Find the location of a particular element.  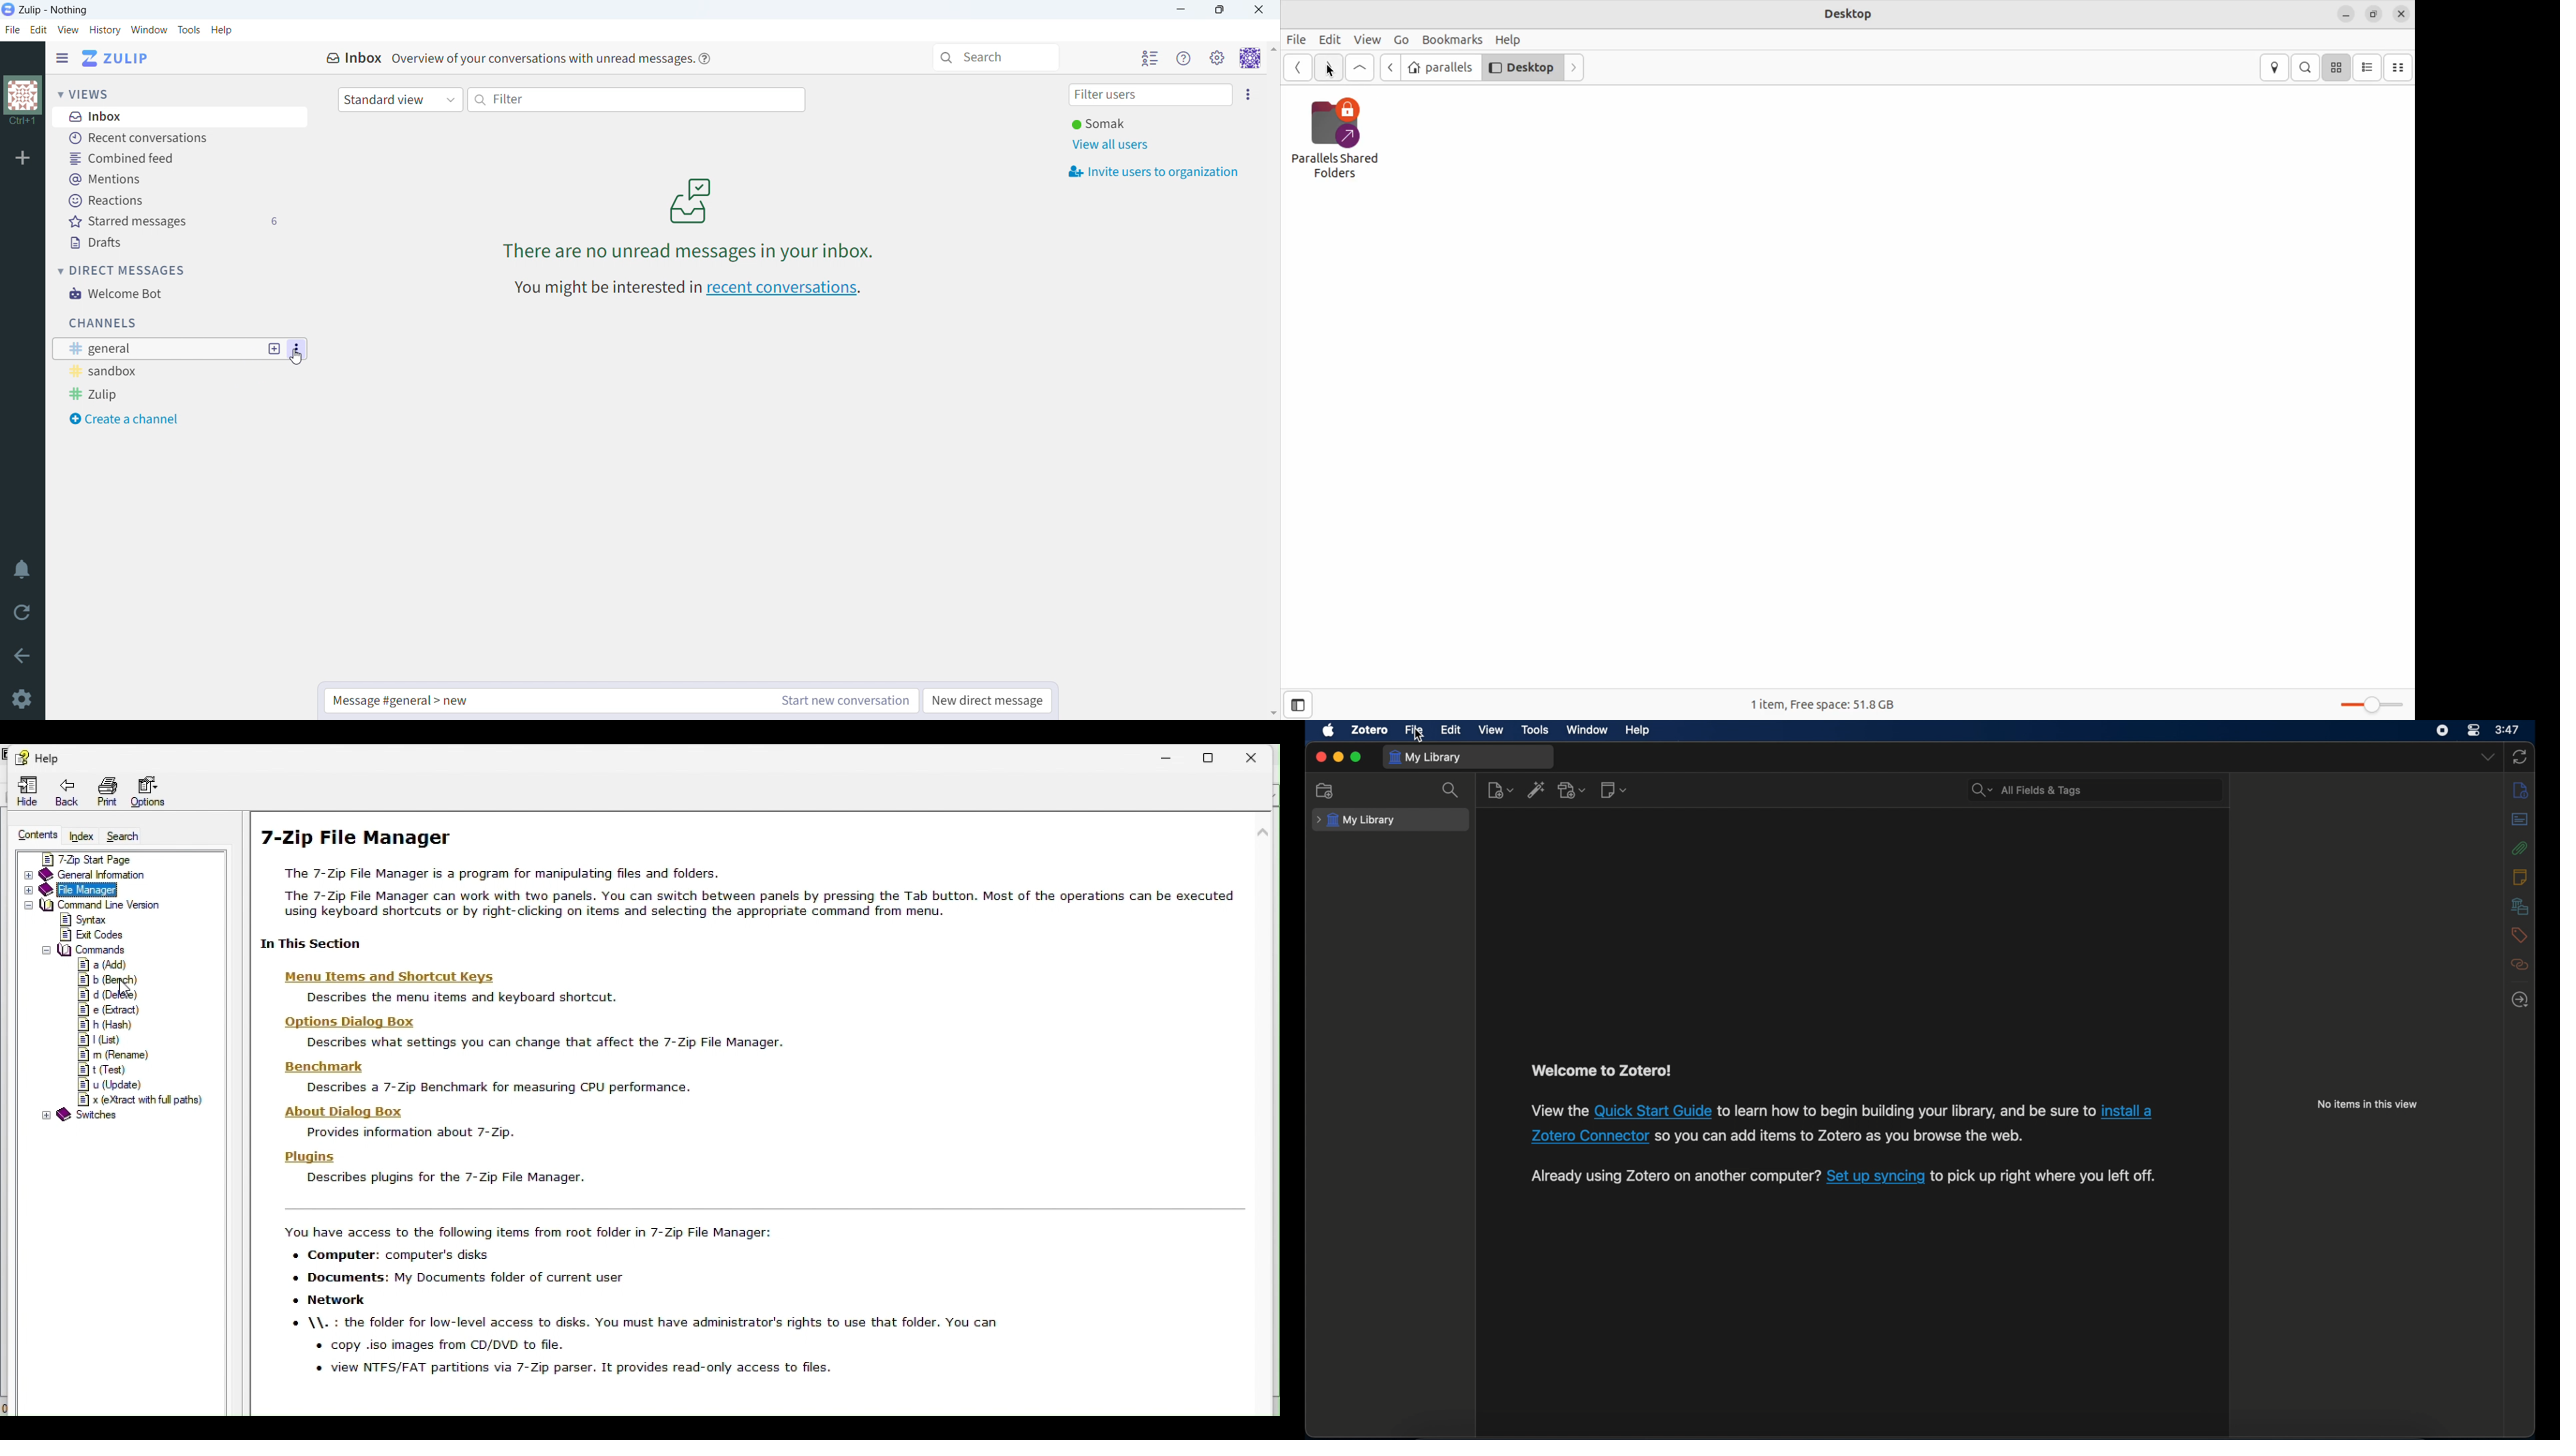

logo is located at coordinates (9, 9).